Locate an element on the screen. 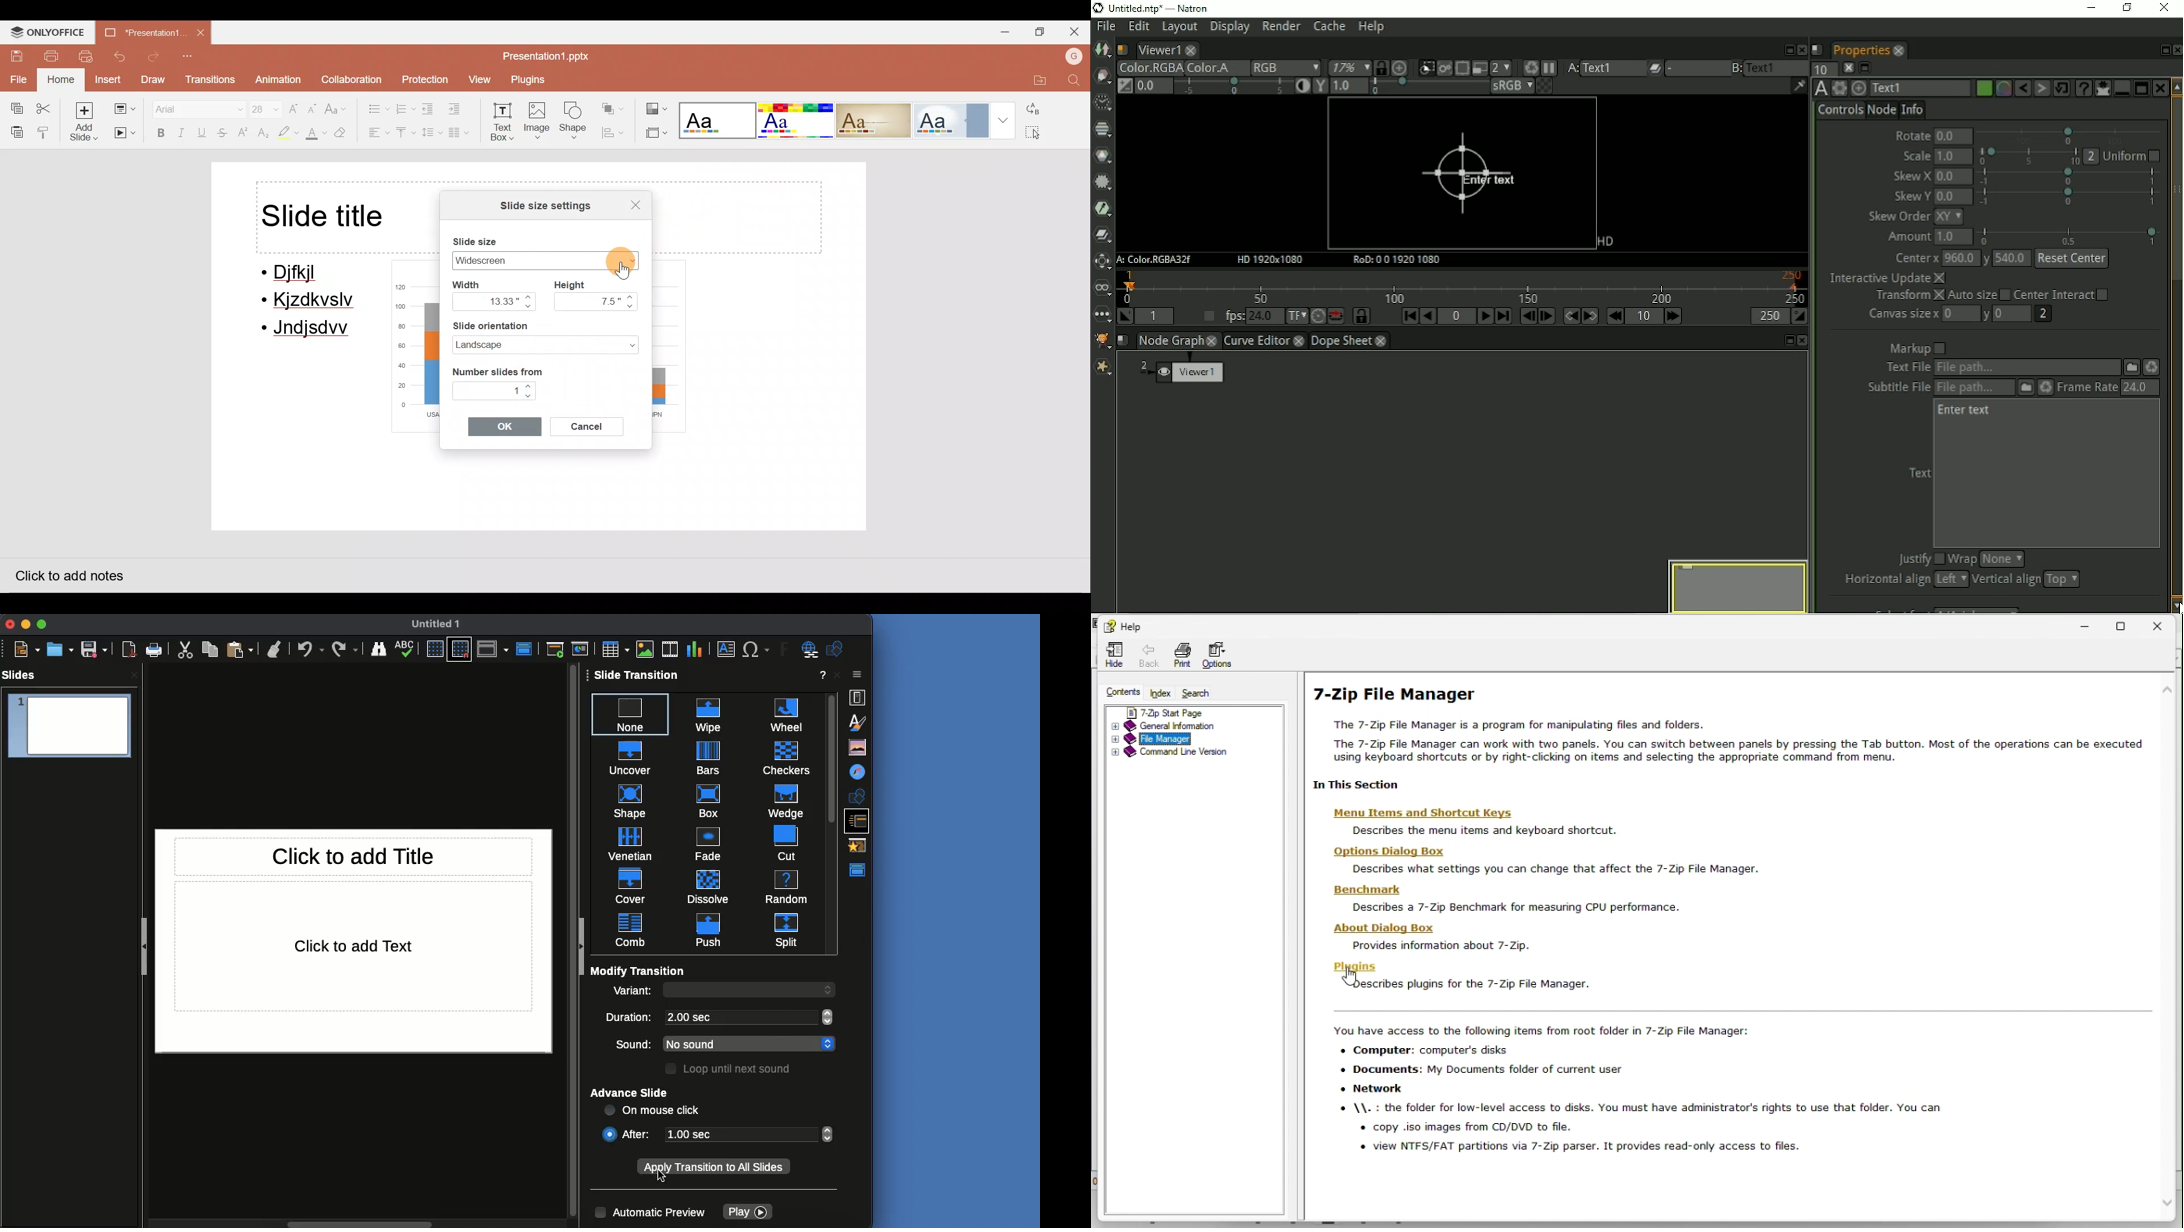 The image size is (2184, 1232). scroll down is located at coordinates (2168, 1204).